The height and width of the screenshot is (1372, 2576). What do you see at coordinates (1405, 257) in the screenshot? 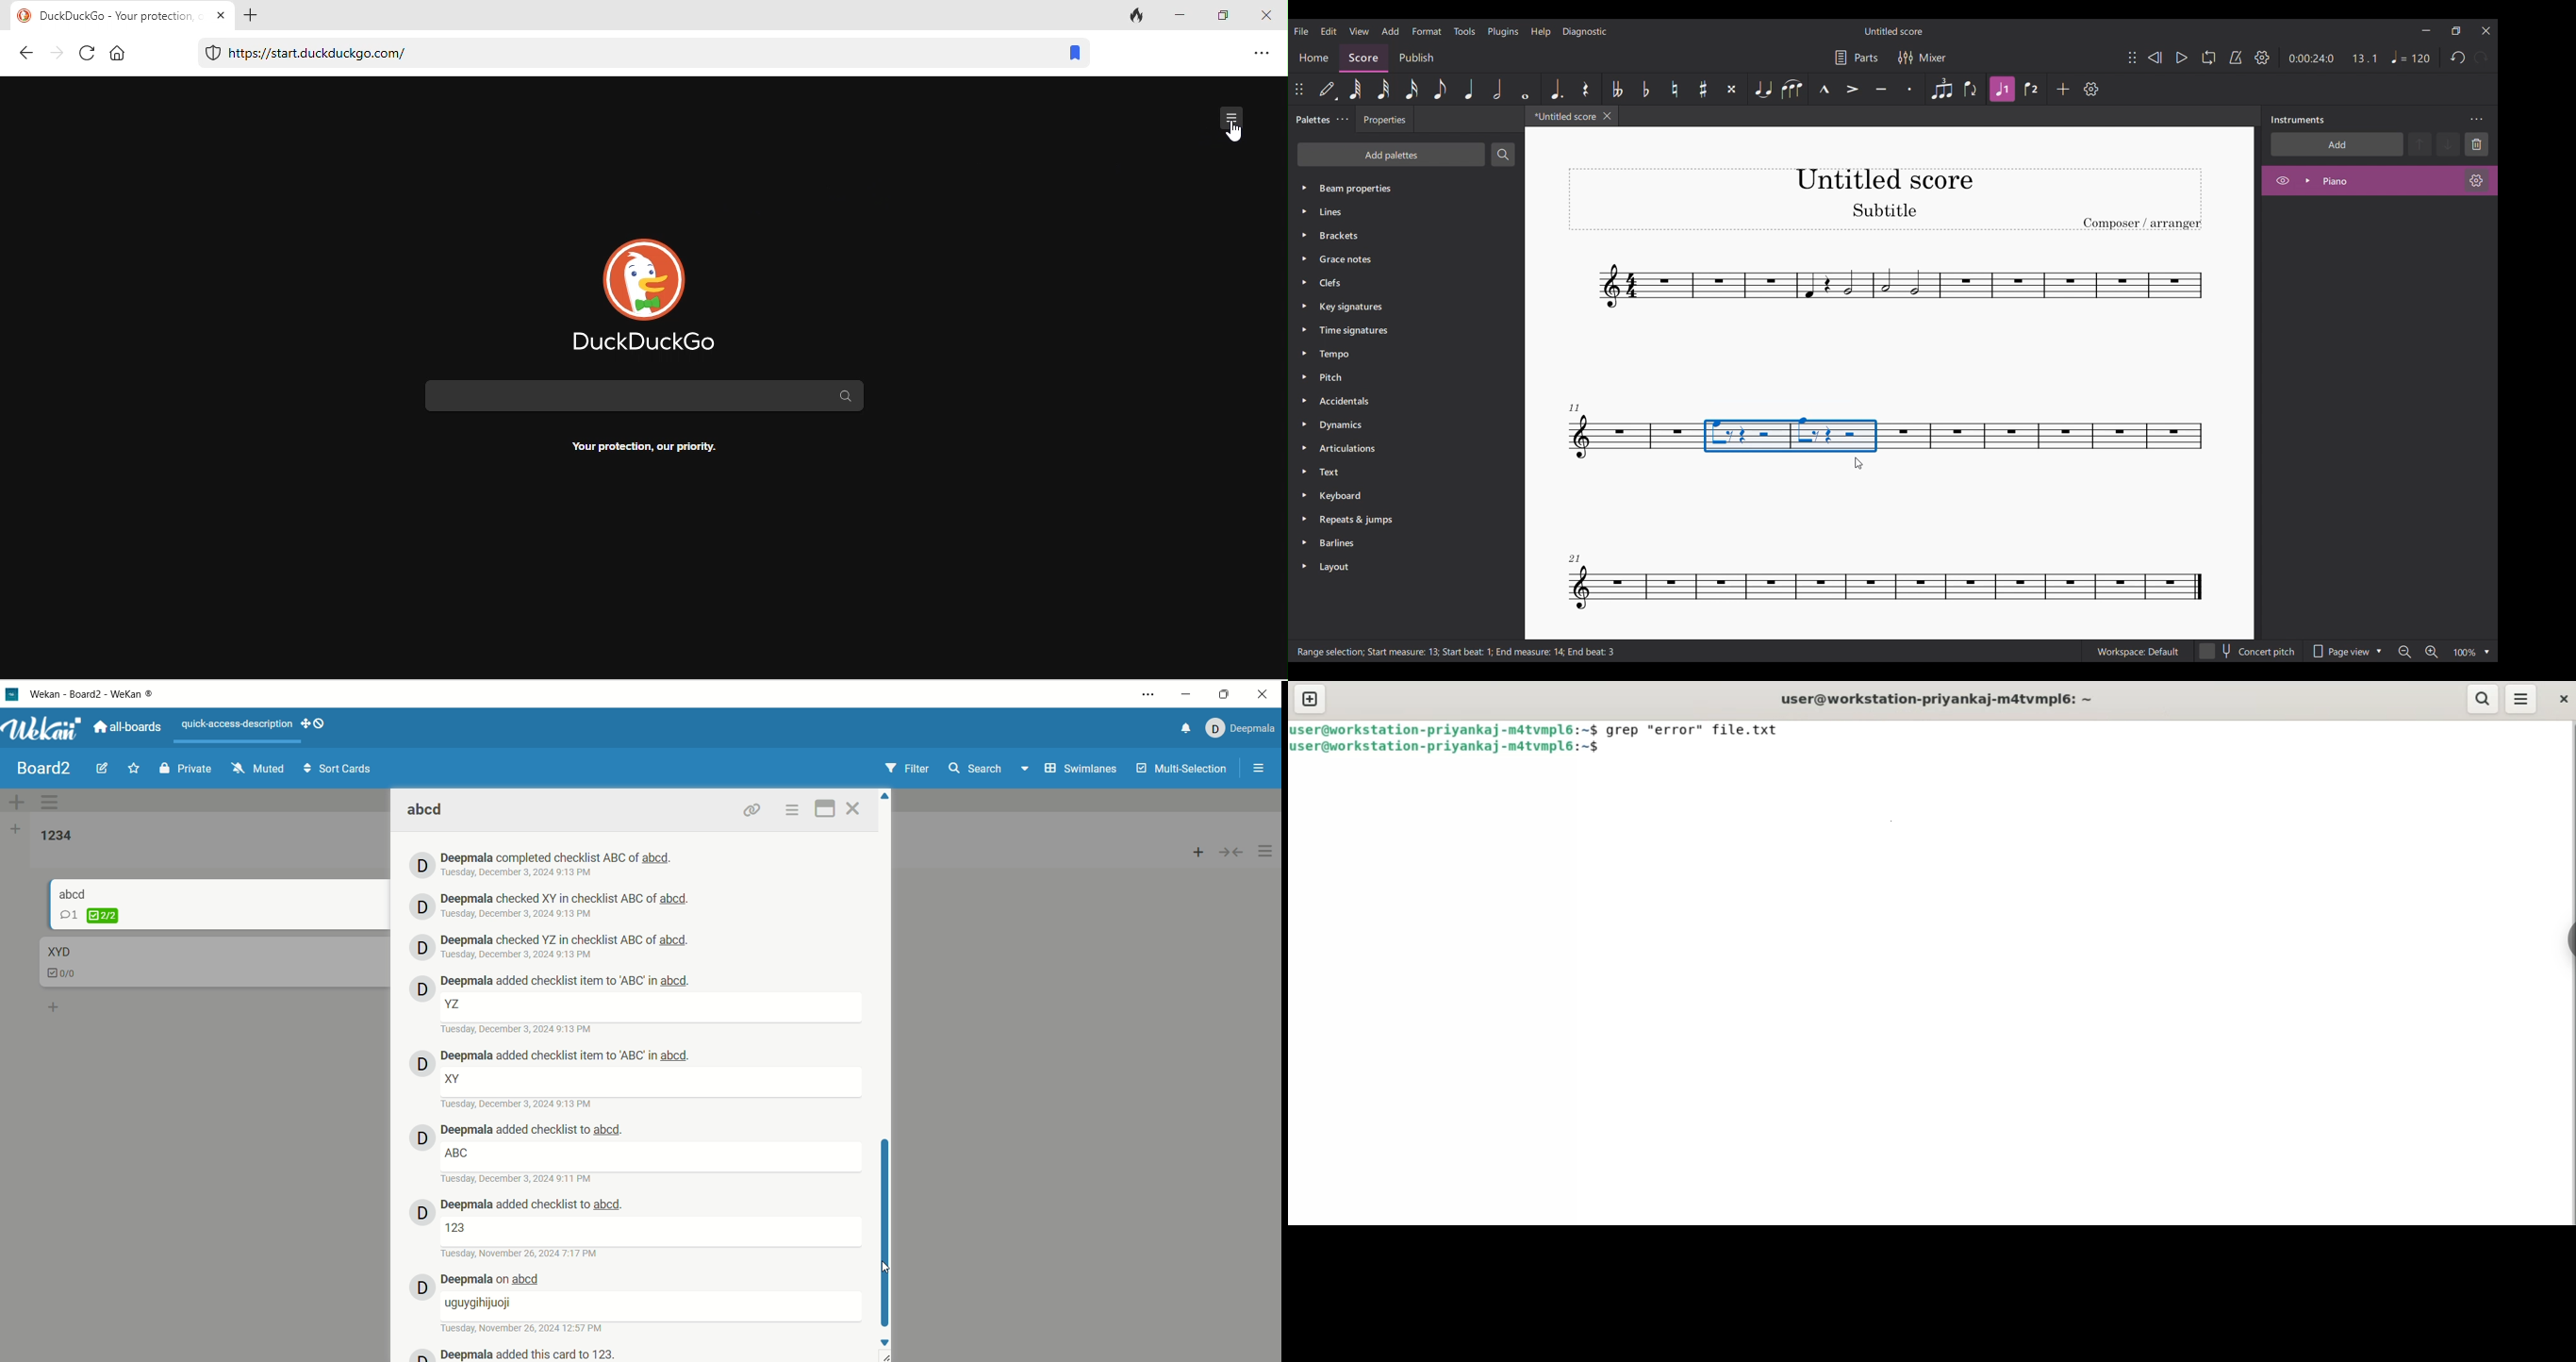
I see `Grace notes` at bounding box center [1405, 257].